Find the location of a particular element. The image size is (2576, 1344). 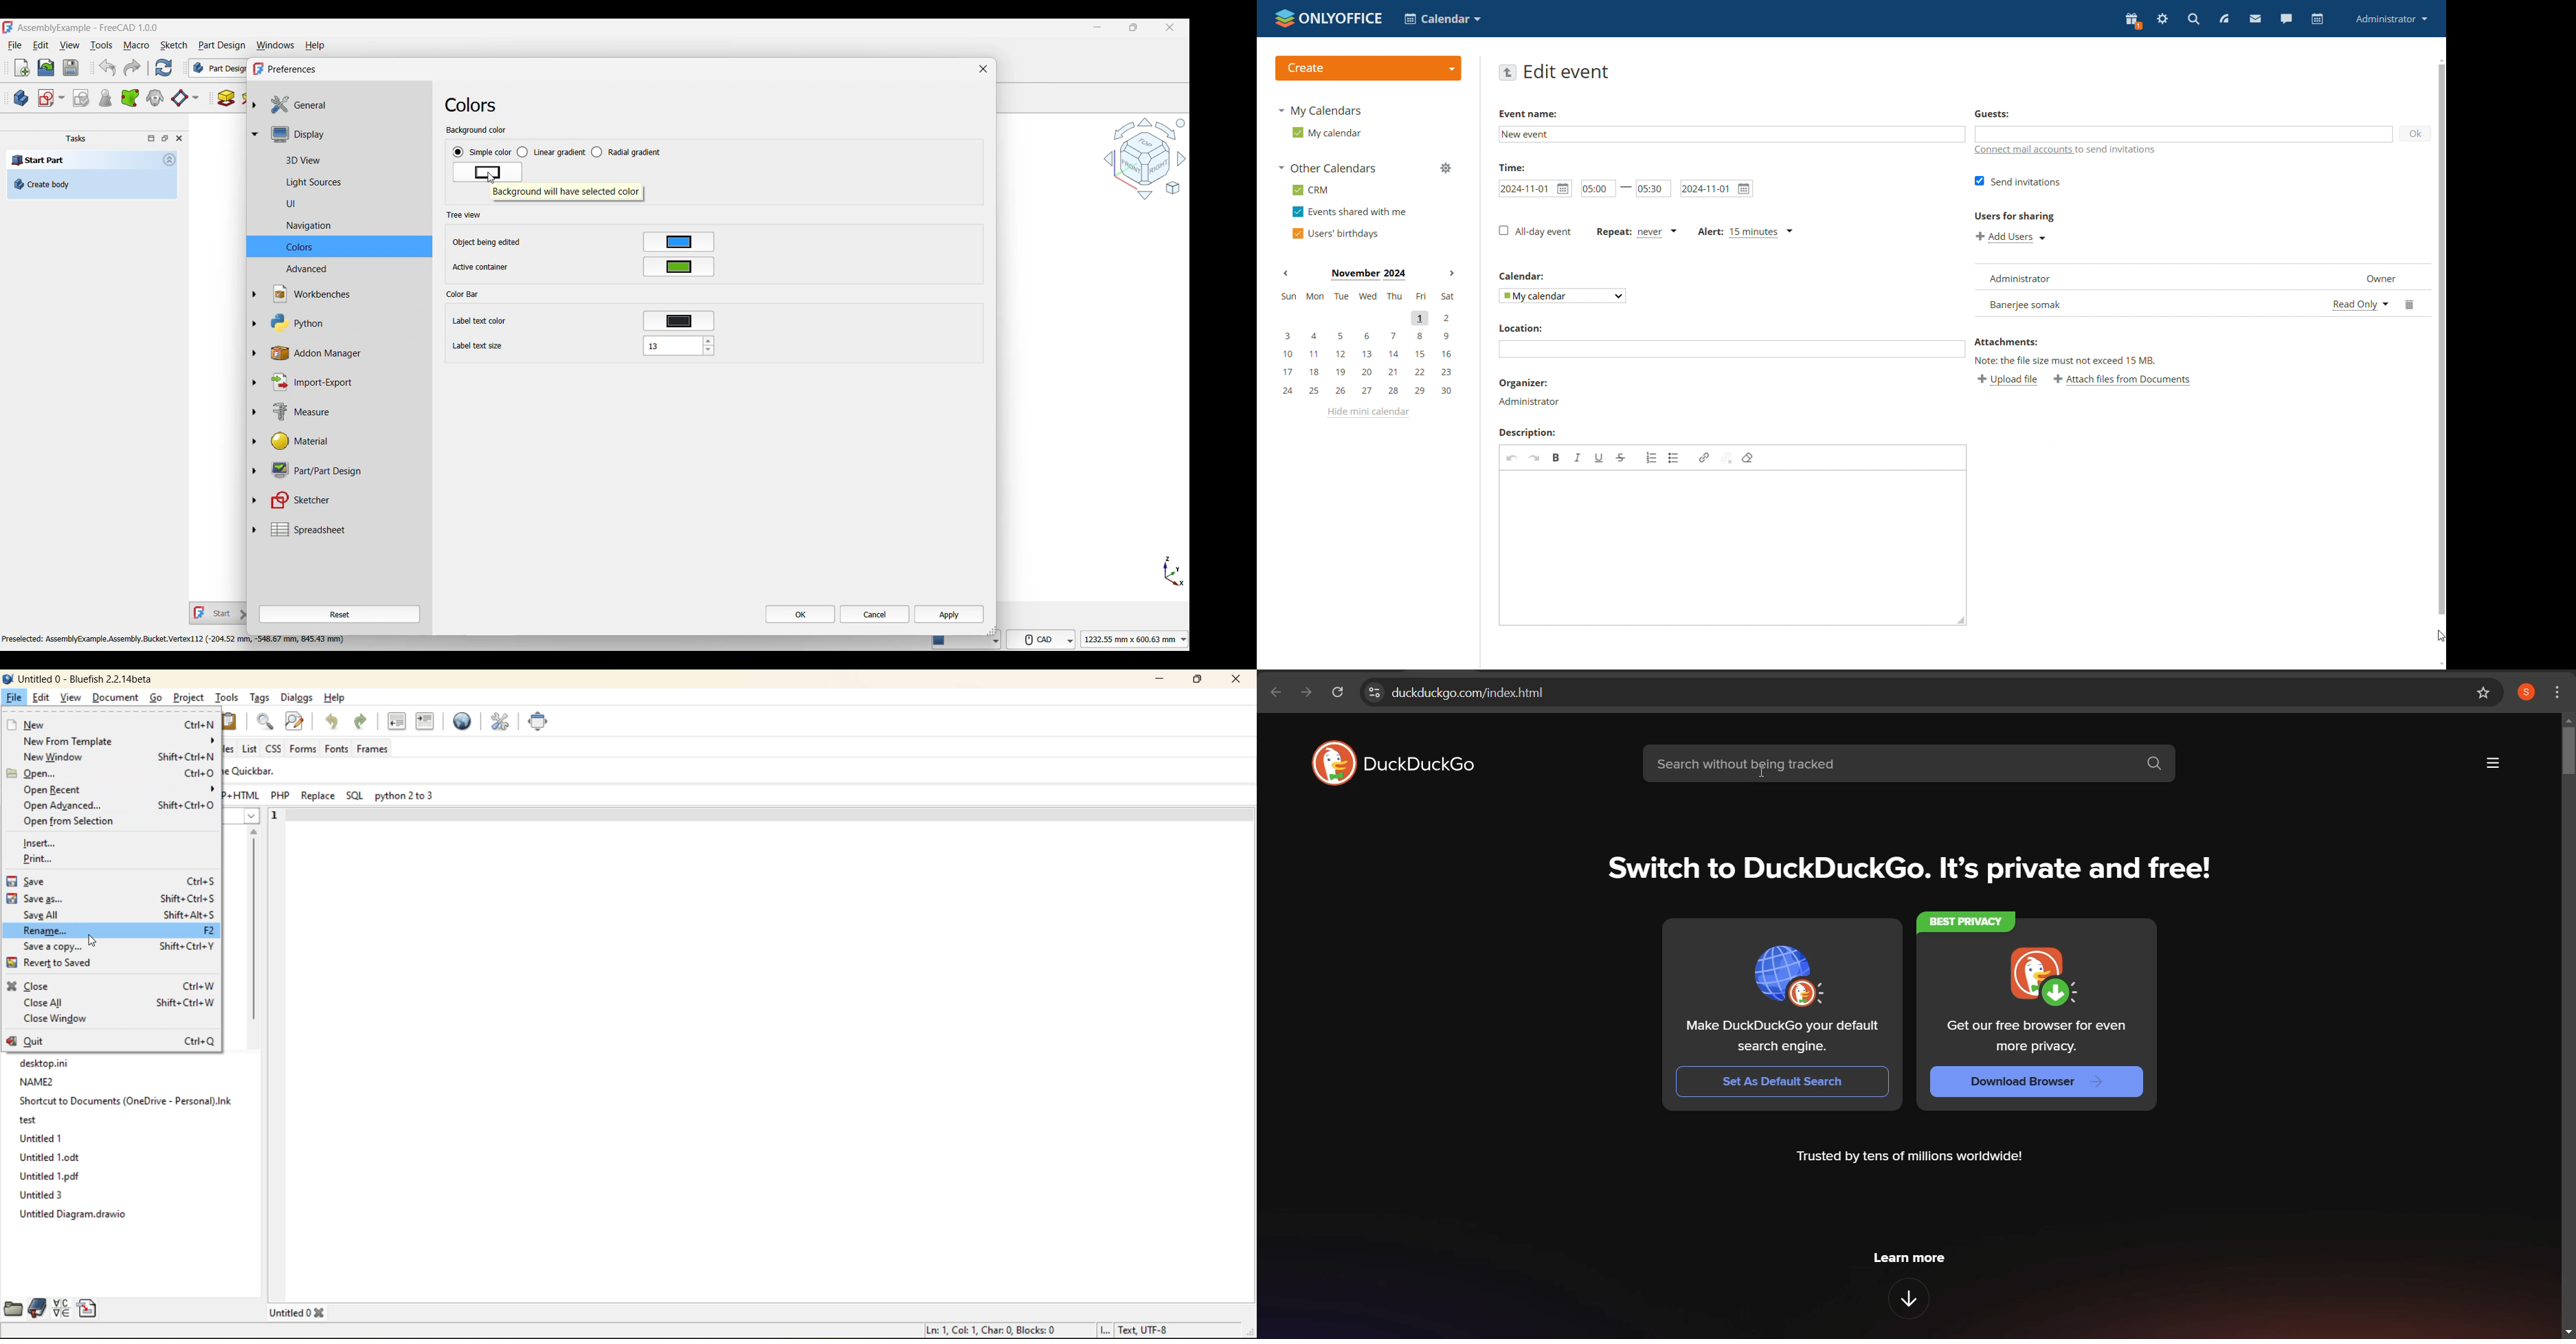

cursor is located at coordinates (1762, 771).